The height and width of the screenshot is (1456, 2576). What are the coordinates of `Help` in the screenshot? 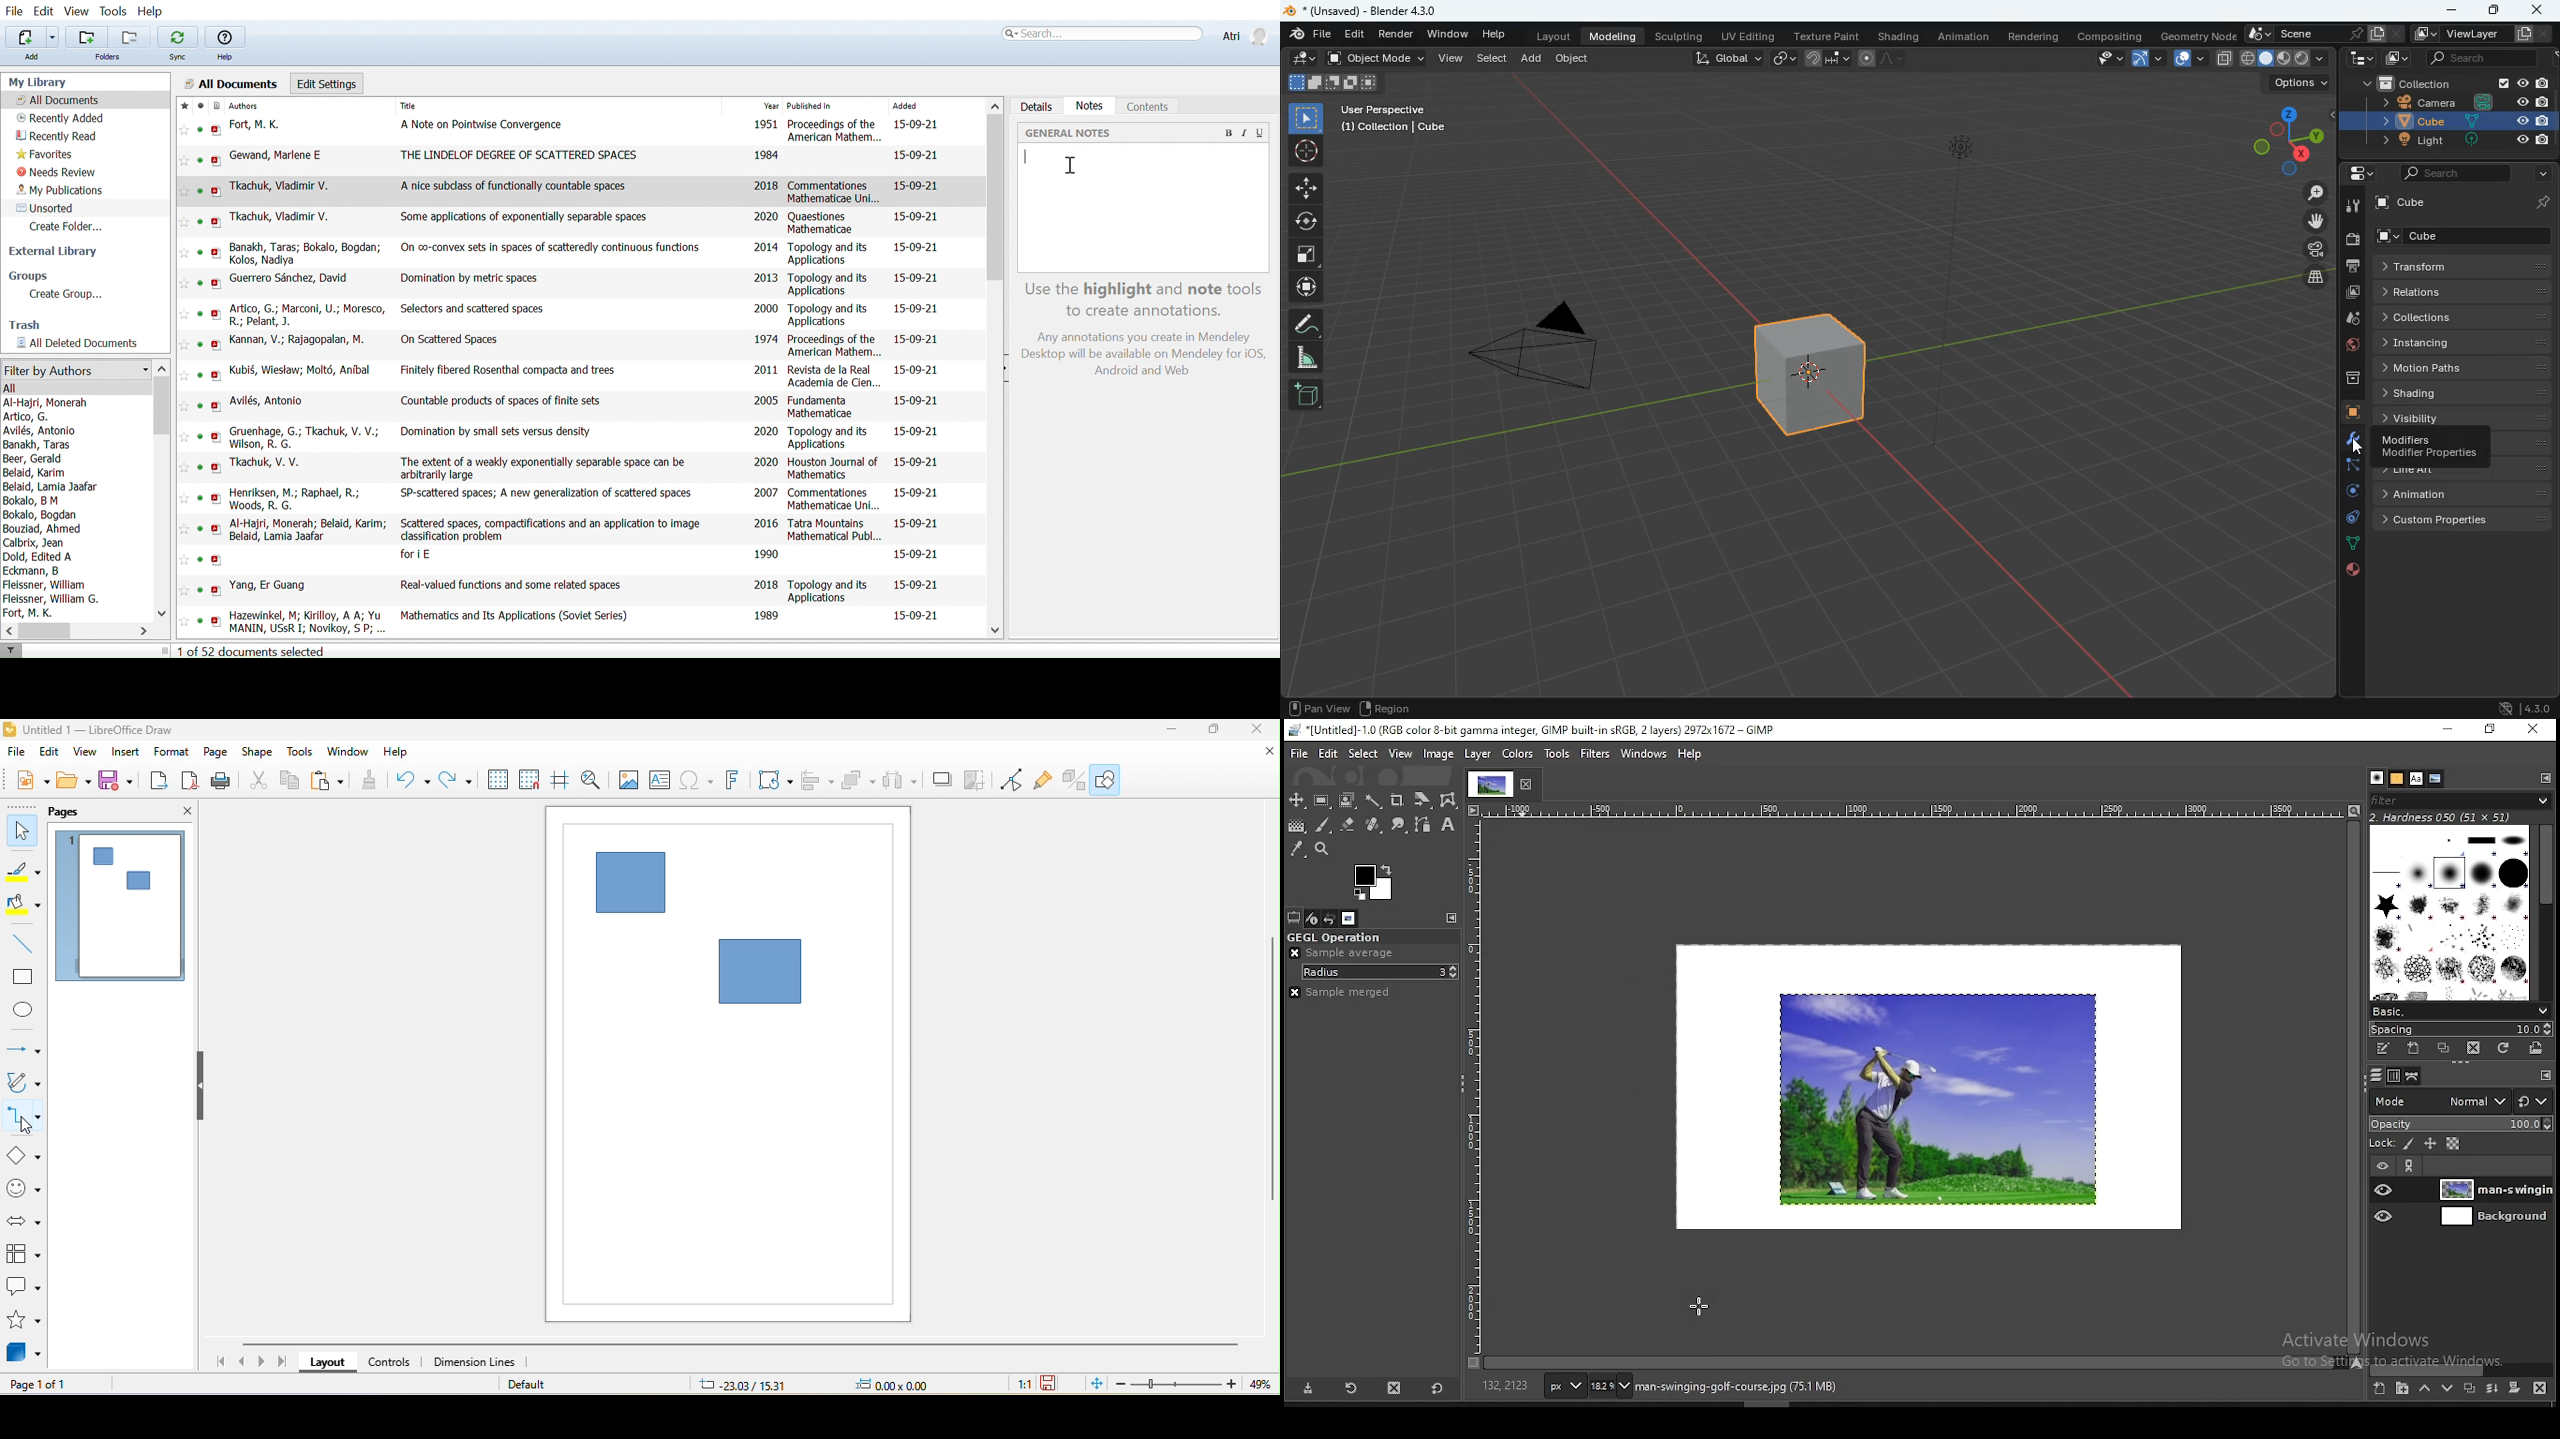 It's located at (226, 57).